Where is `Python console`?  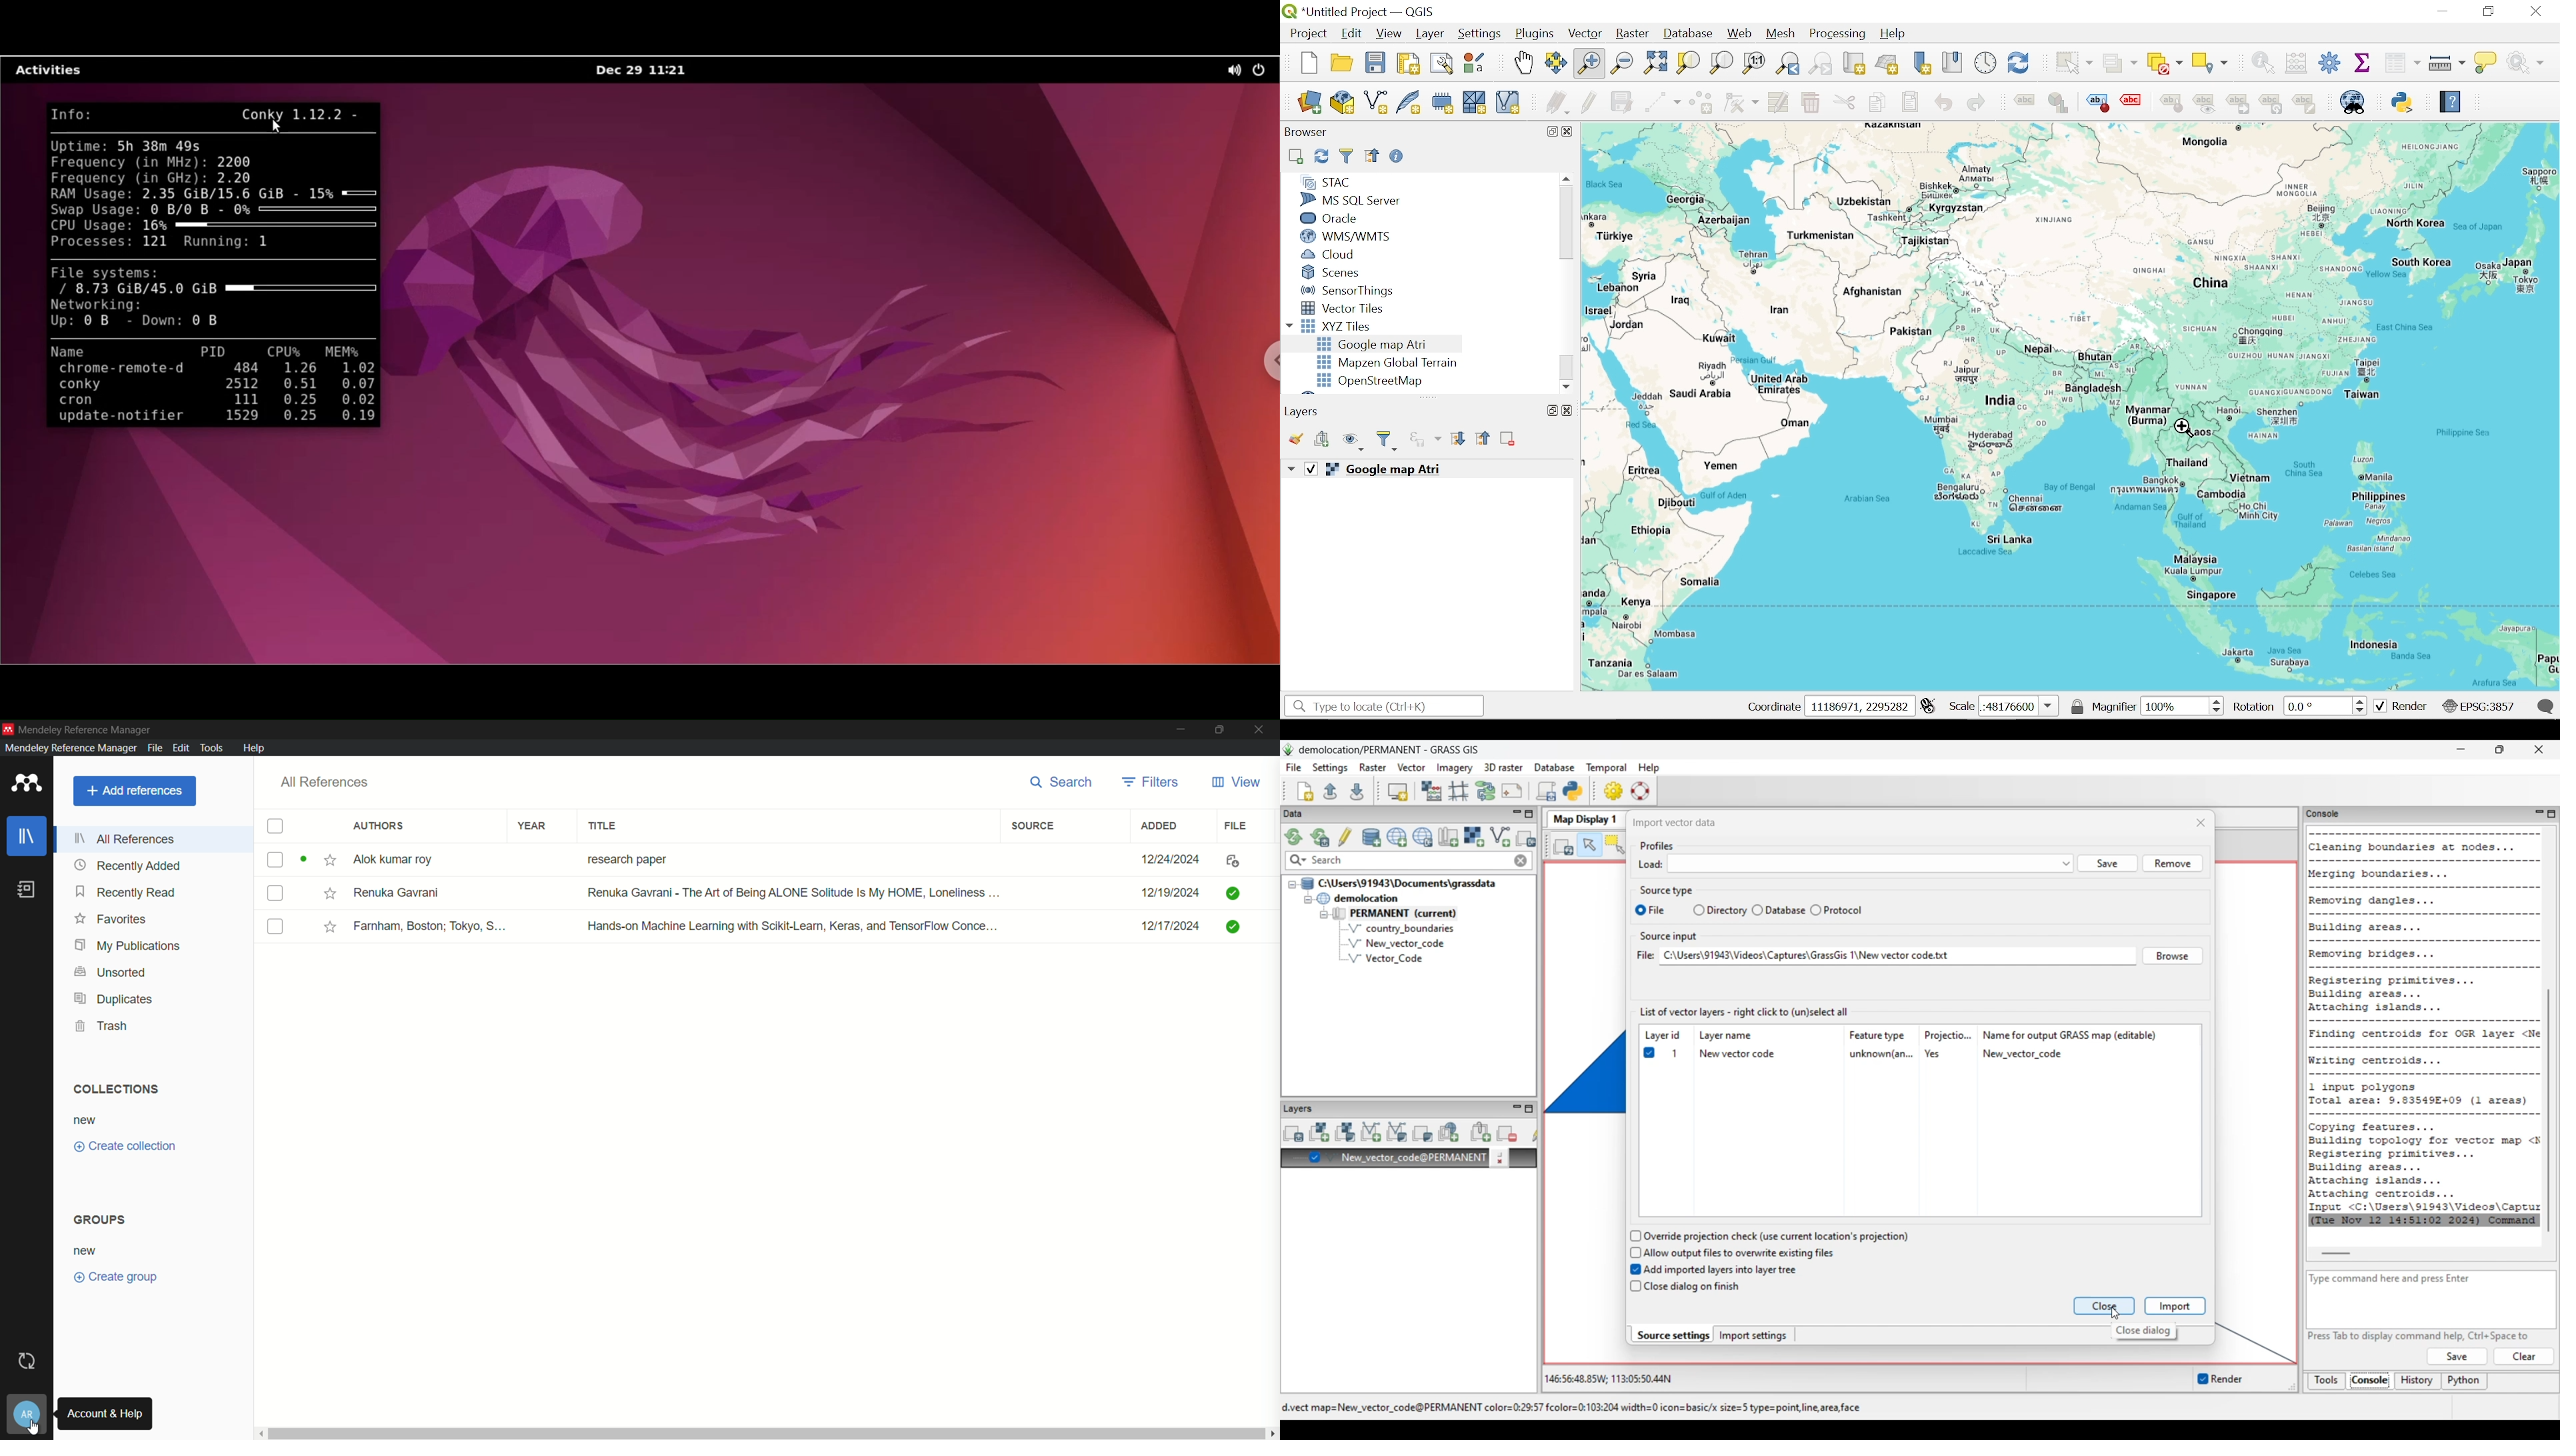
Python console is located at coordinates (2404, 102).